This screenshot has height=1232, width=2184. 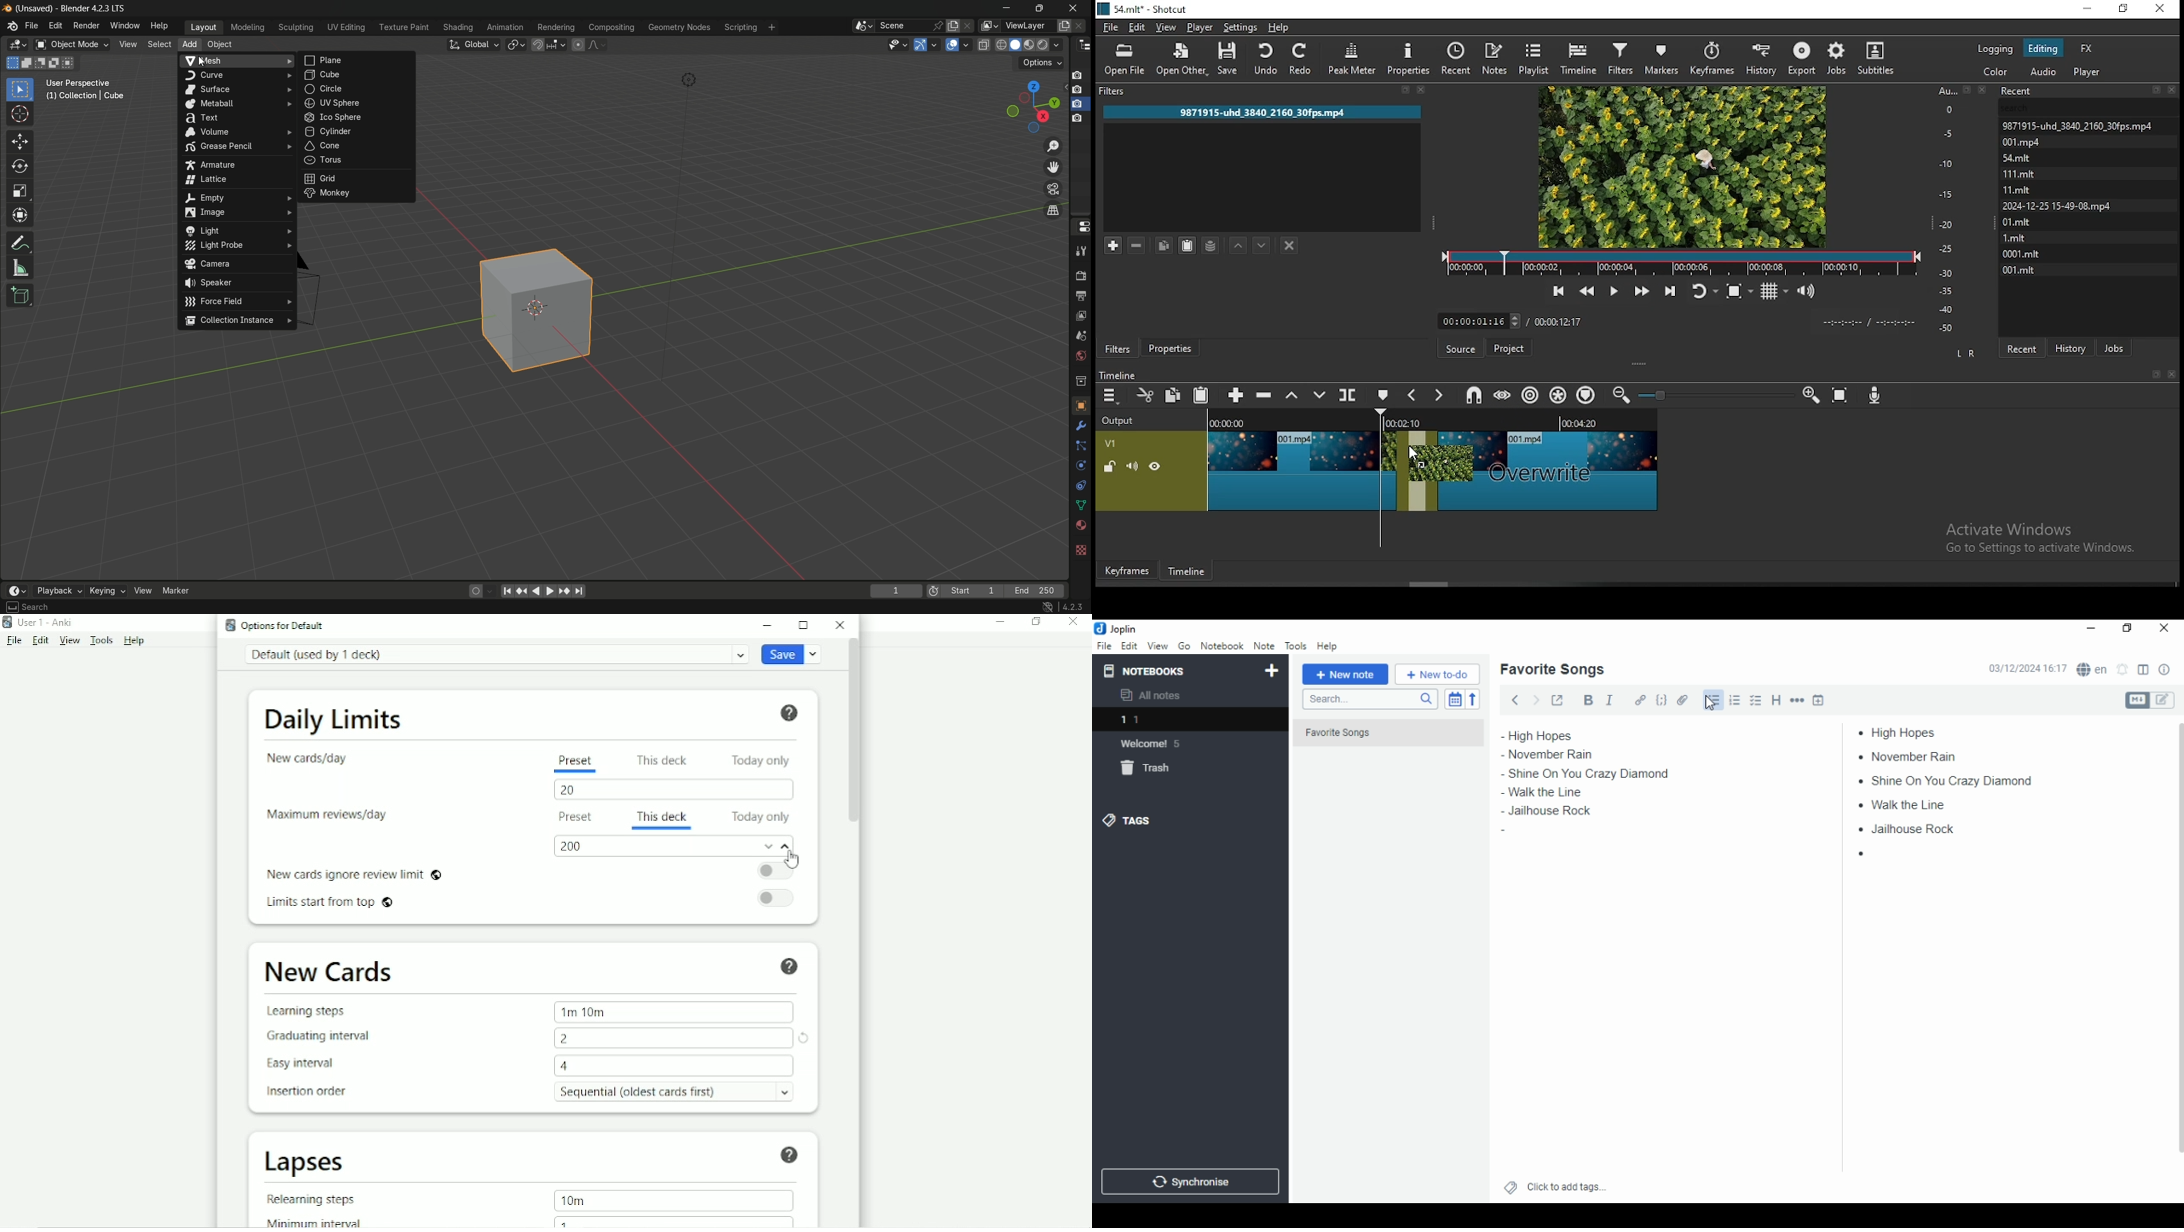 What do you see at coordinates (1998, 73) in the screenshot?
I see `color` at bounding box center [1998, 73].